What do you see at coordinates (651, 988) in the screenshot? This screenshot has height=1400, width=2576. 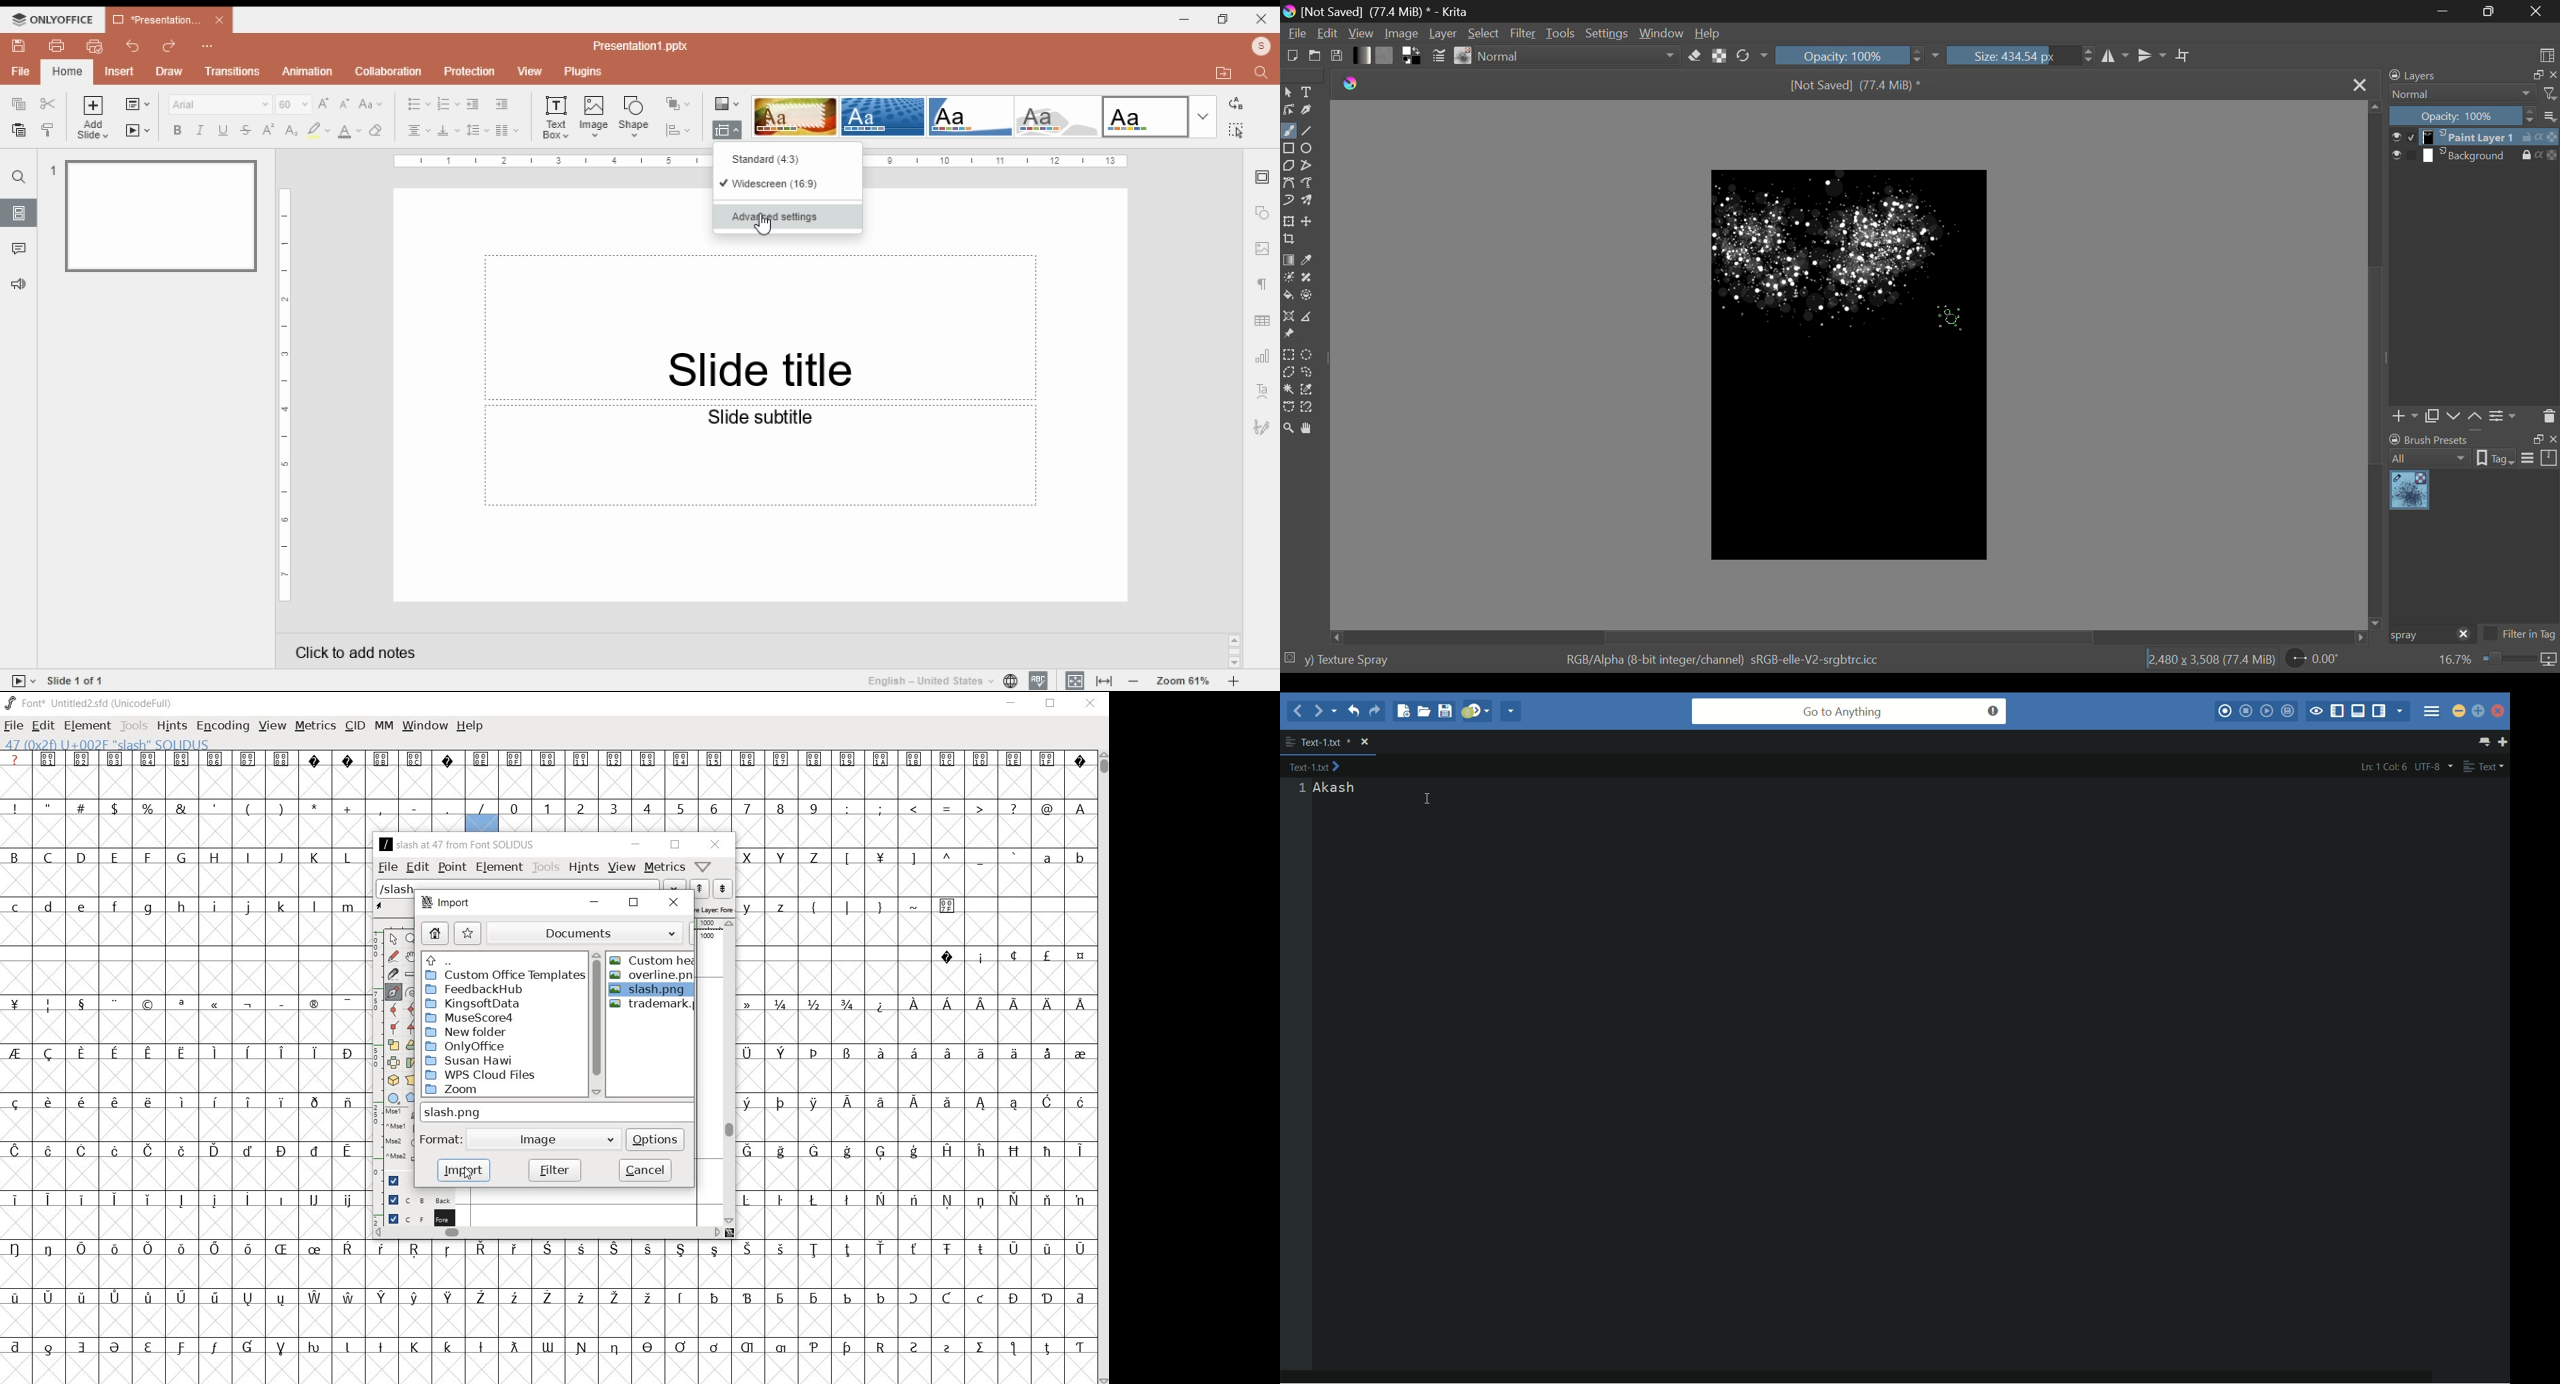 I see `selected file` at bounding box center [651, 988].